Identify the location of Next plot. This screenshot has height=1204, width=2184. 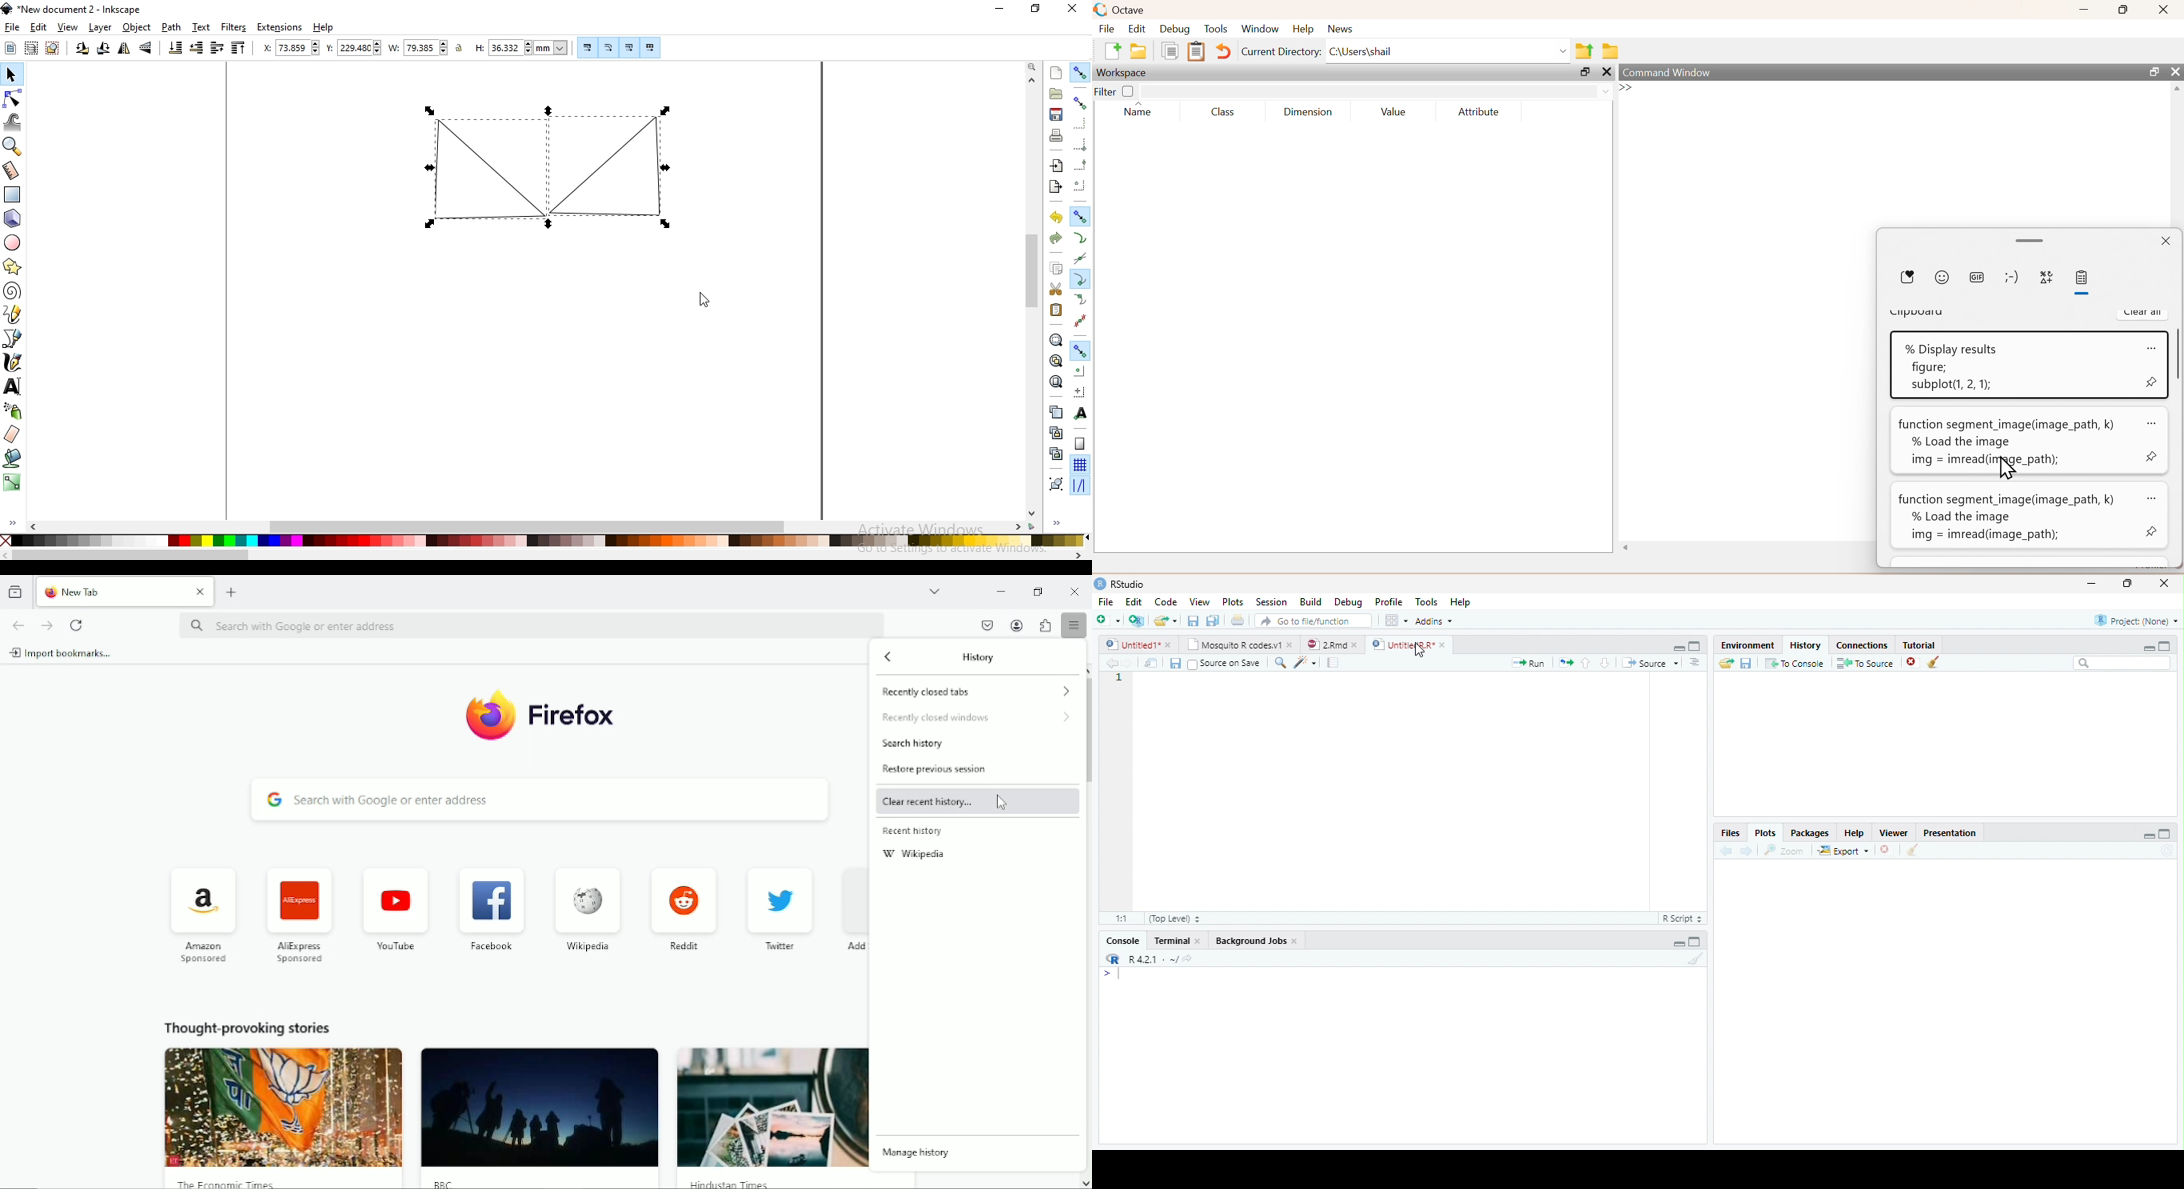
(1747, 851).